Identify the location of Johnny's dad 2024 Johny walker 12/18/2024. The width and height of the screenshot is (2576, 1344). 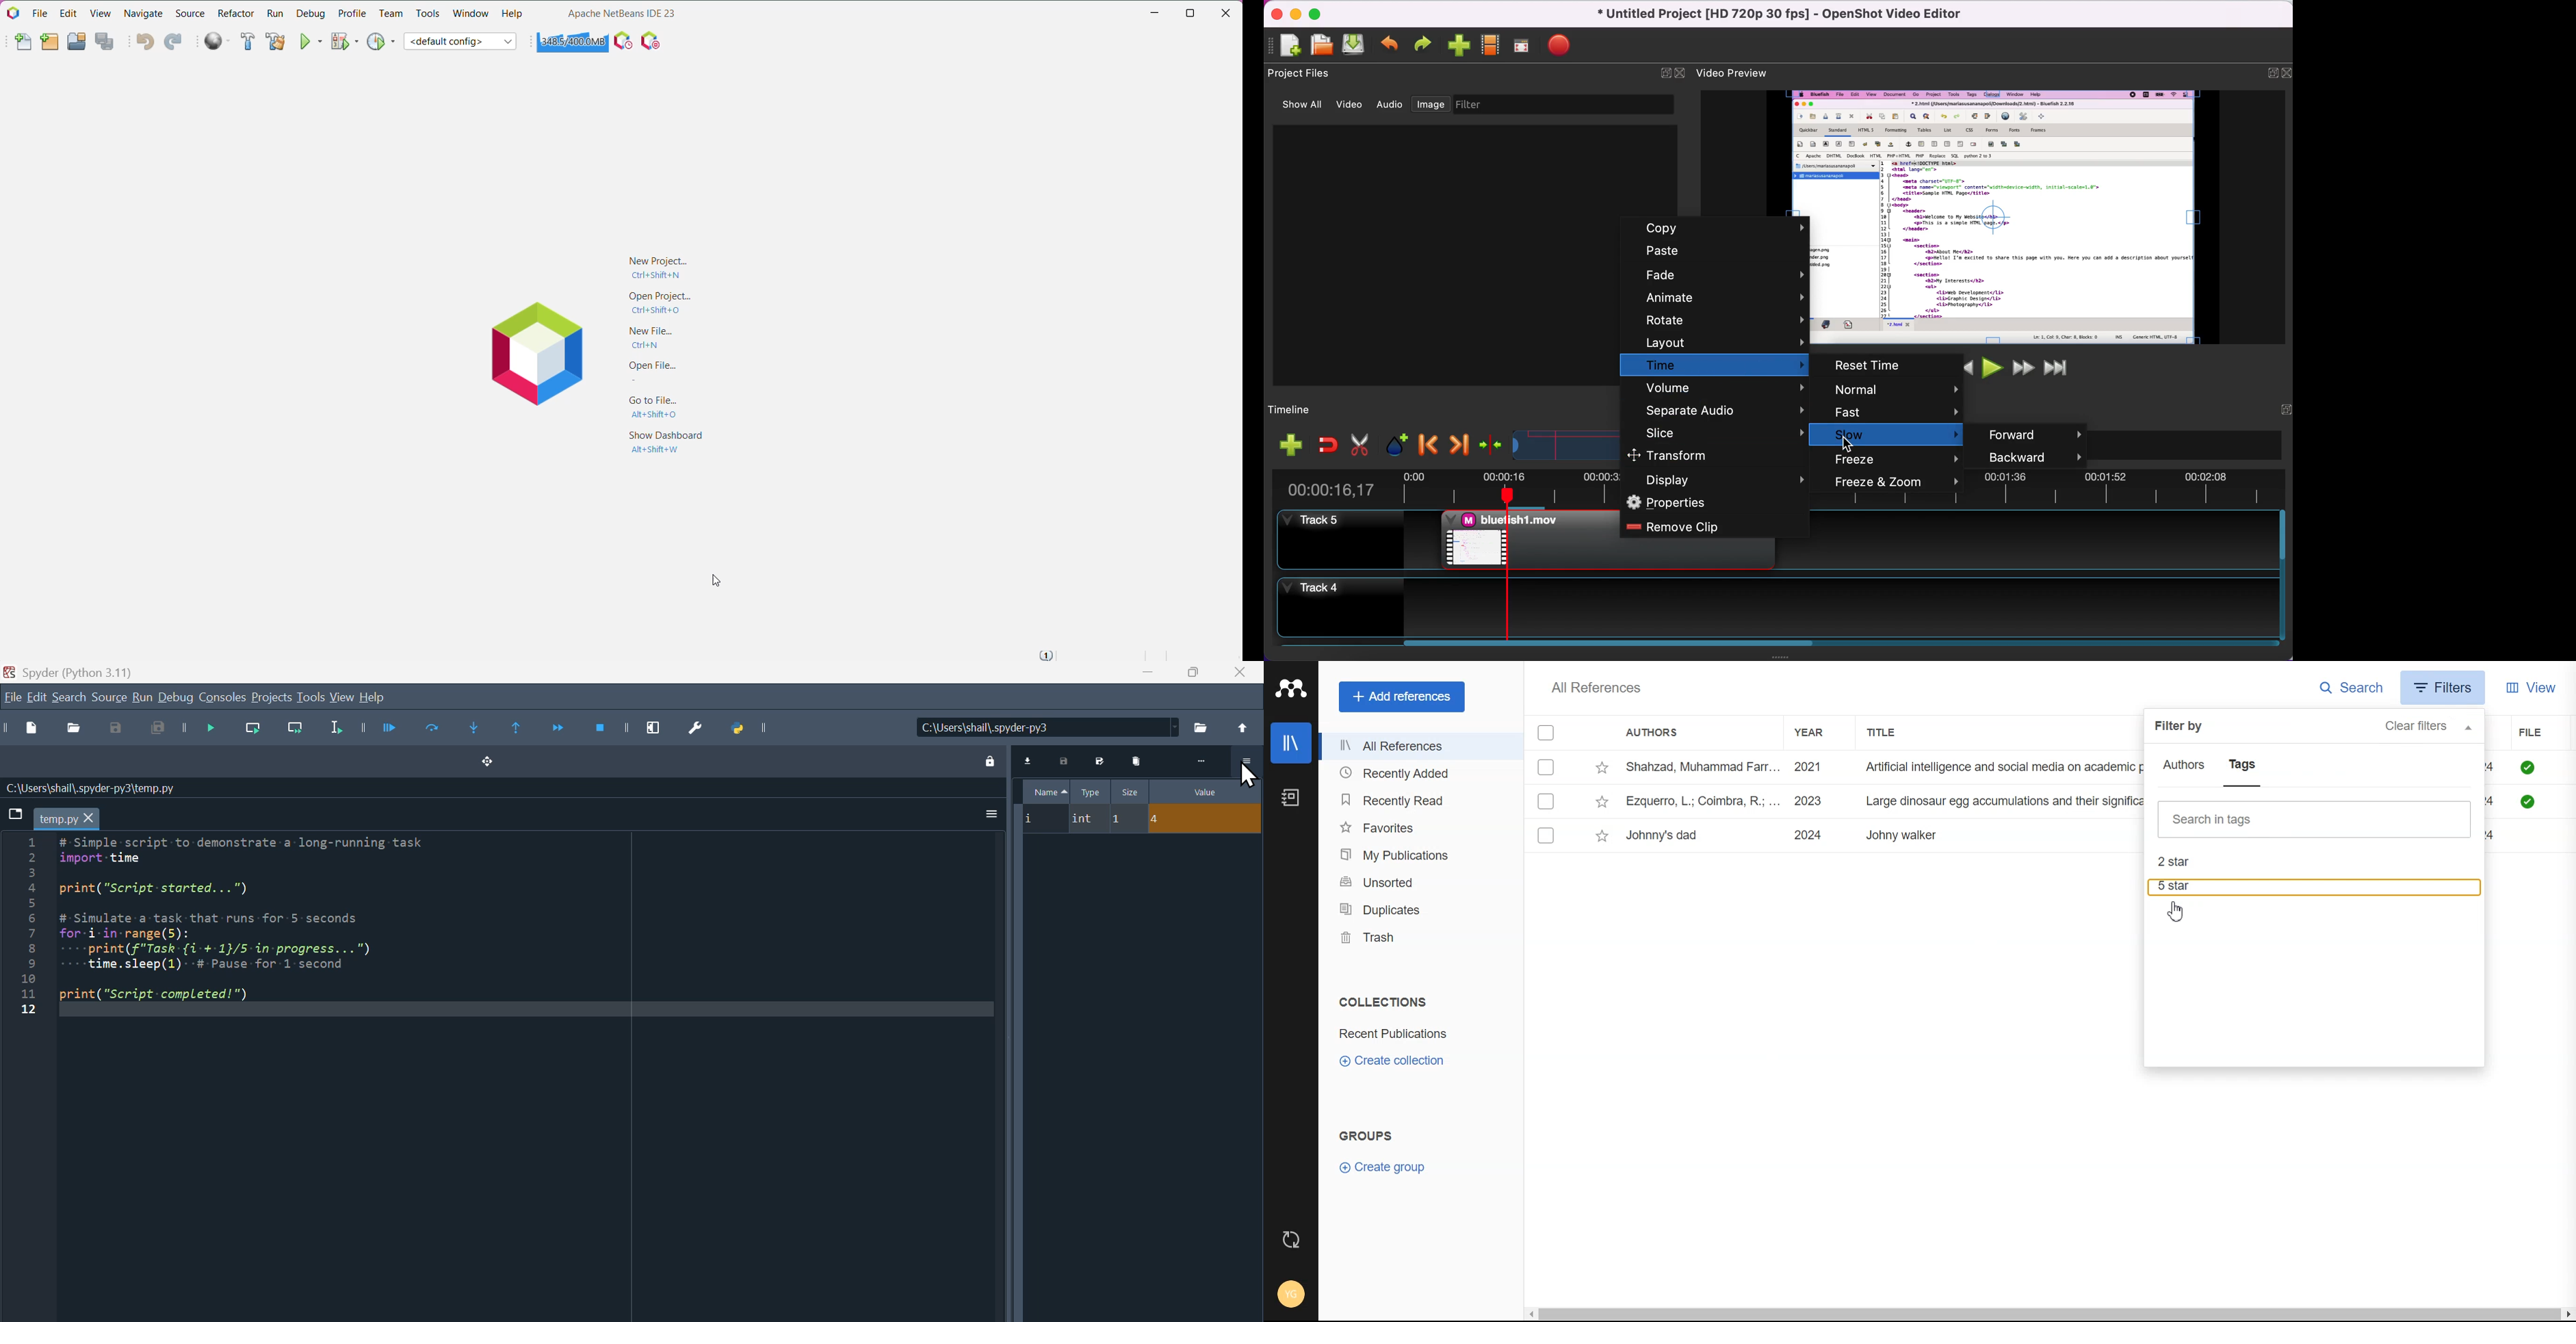
(1791, 836).